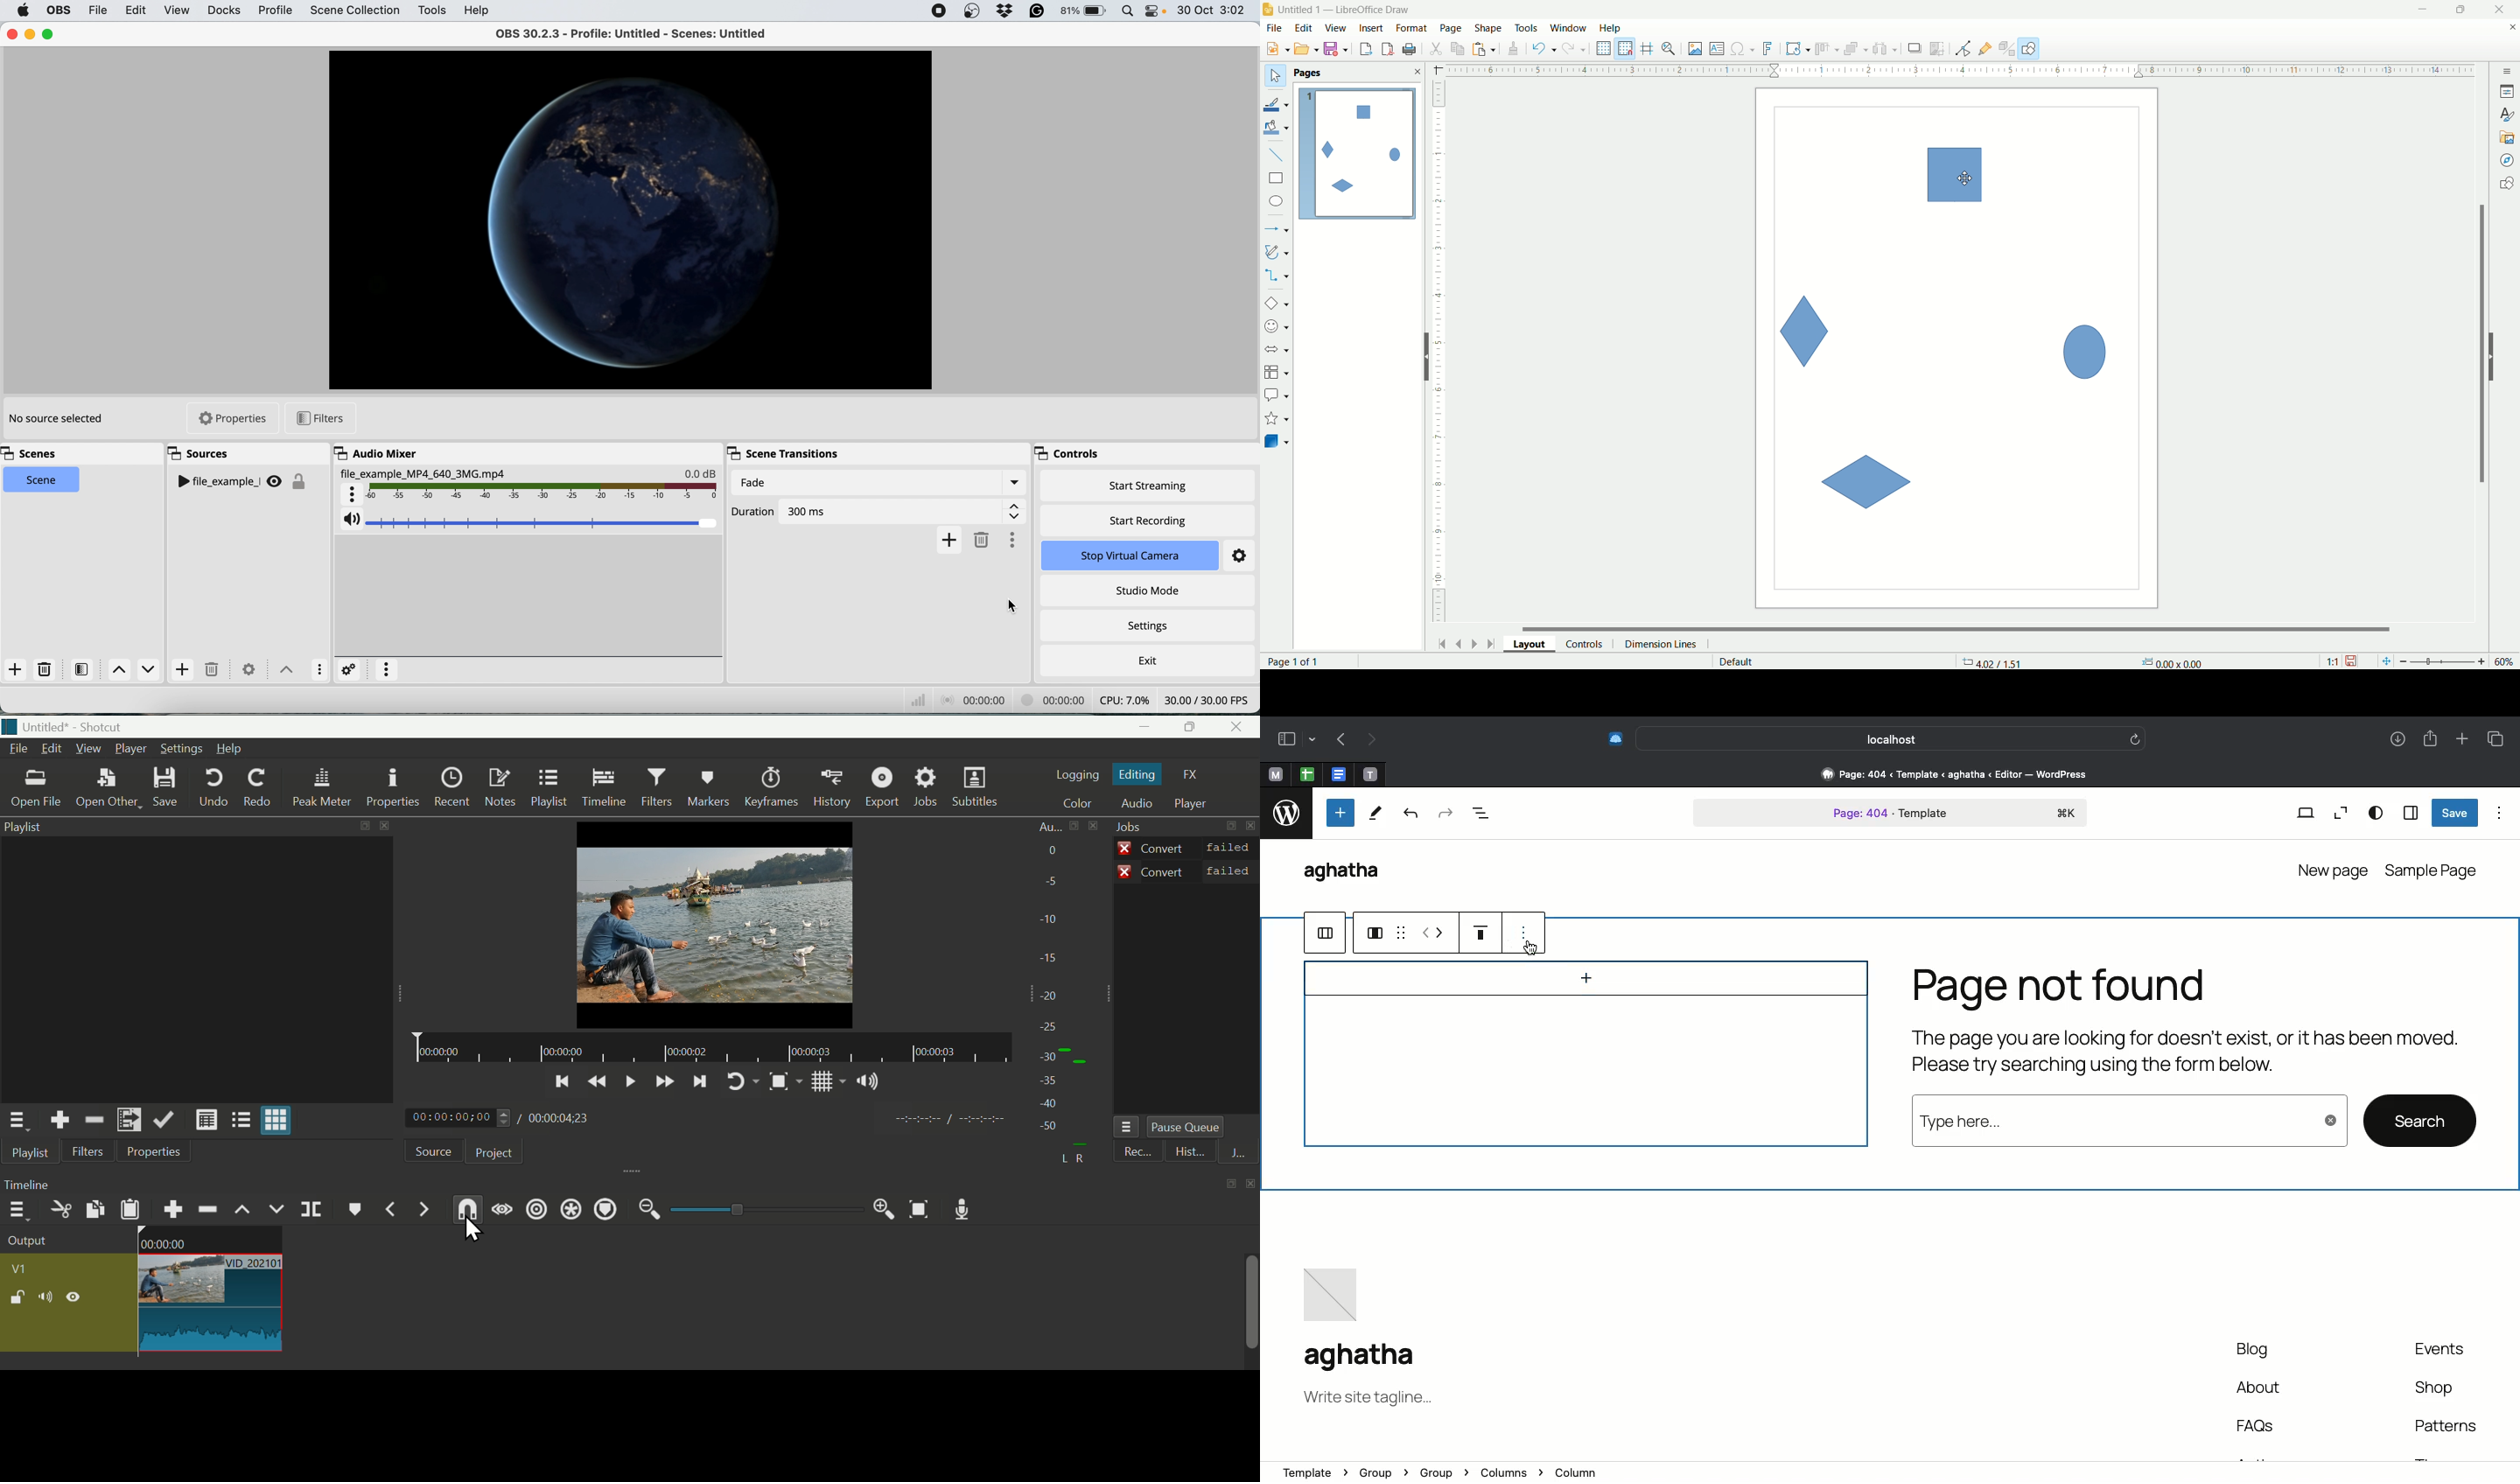 The image size is (2520, 1484). Describe the element at coordinates (109, 790) in the screenshot. I see `Open Other` at that location.